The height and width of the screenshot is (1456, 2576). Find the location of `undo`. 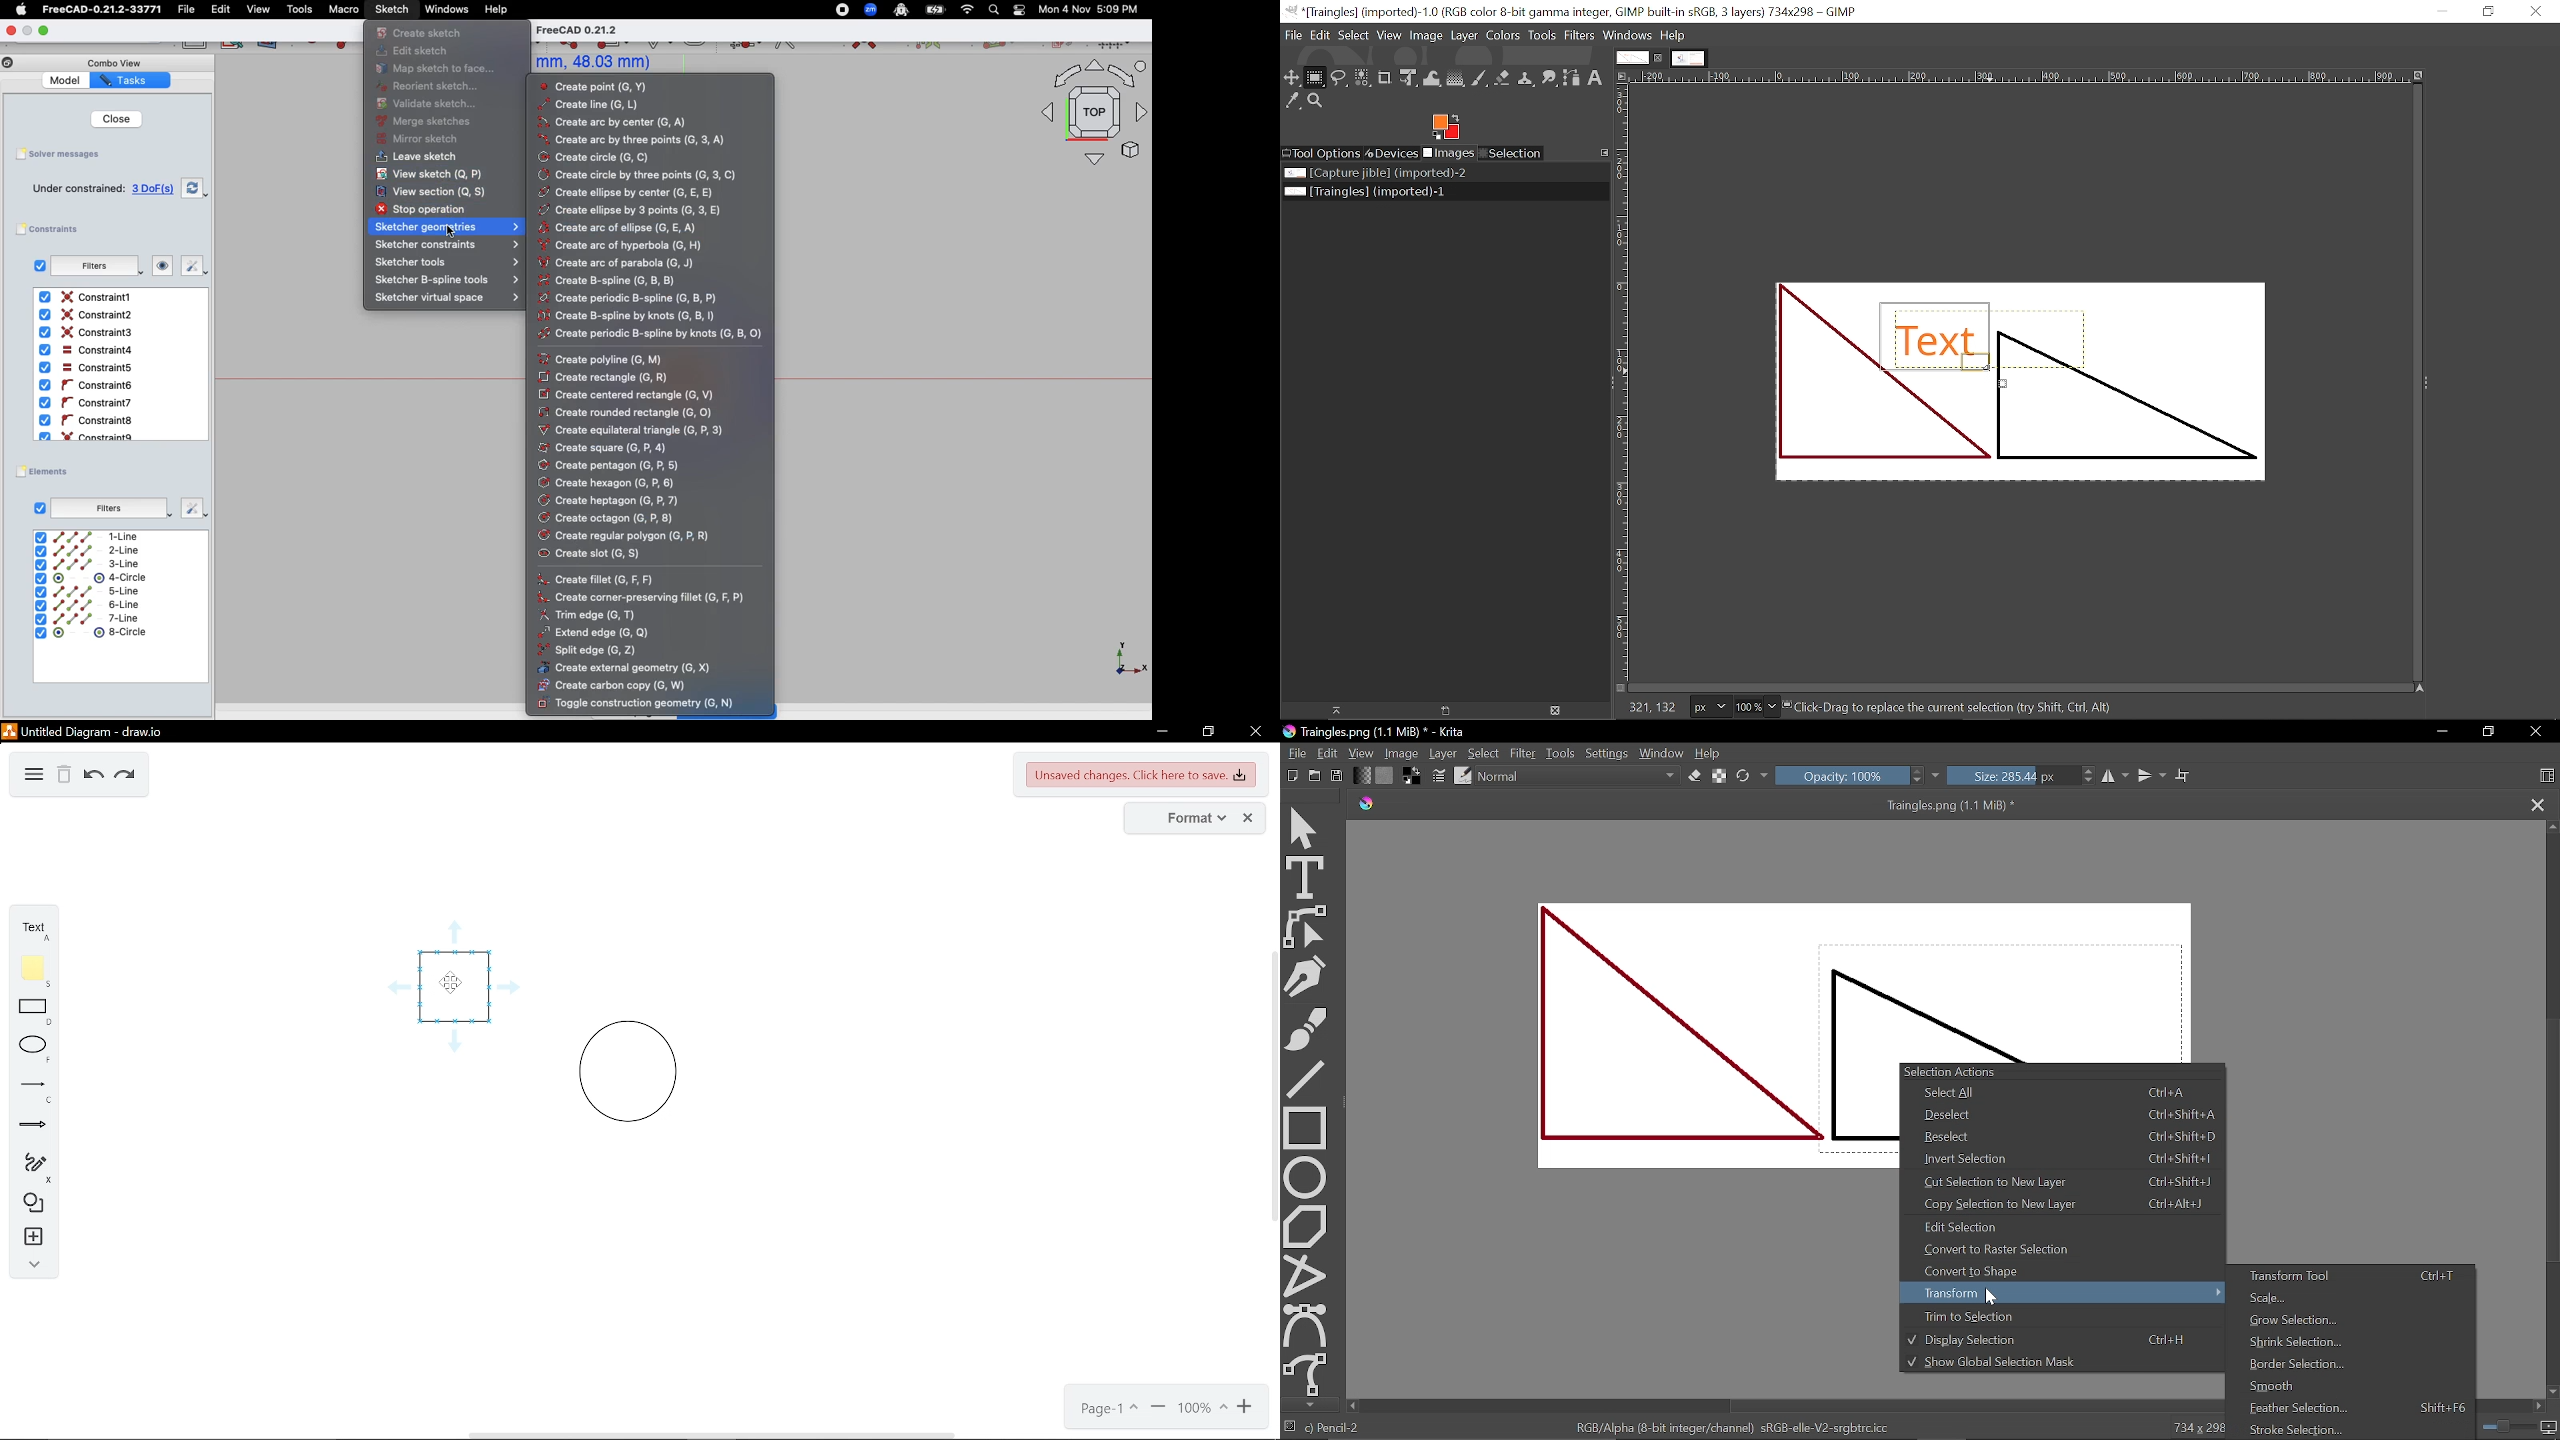

undo is located at coordinates (91, 776).